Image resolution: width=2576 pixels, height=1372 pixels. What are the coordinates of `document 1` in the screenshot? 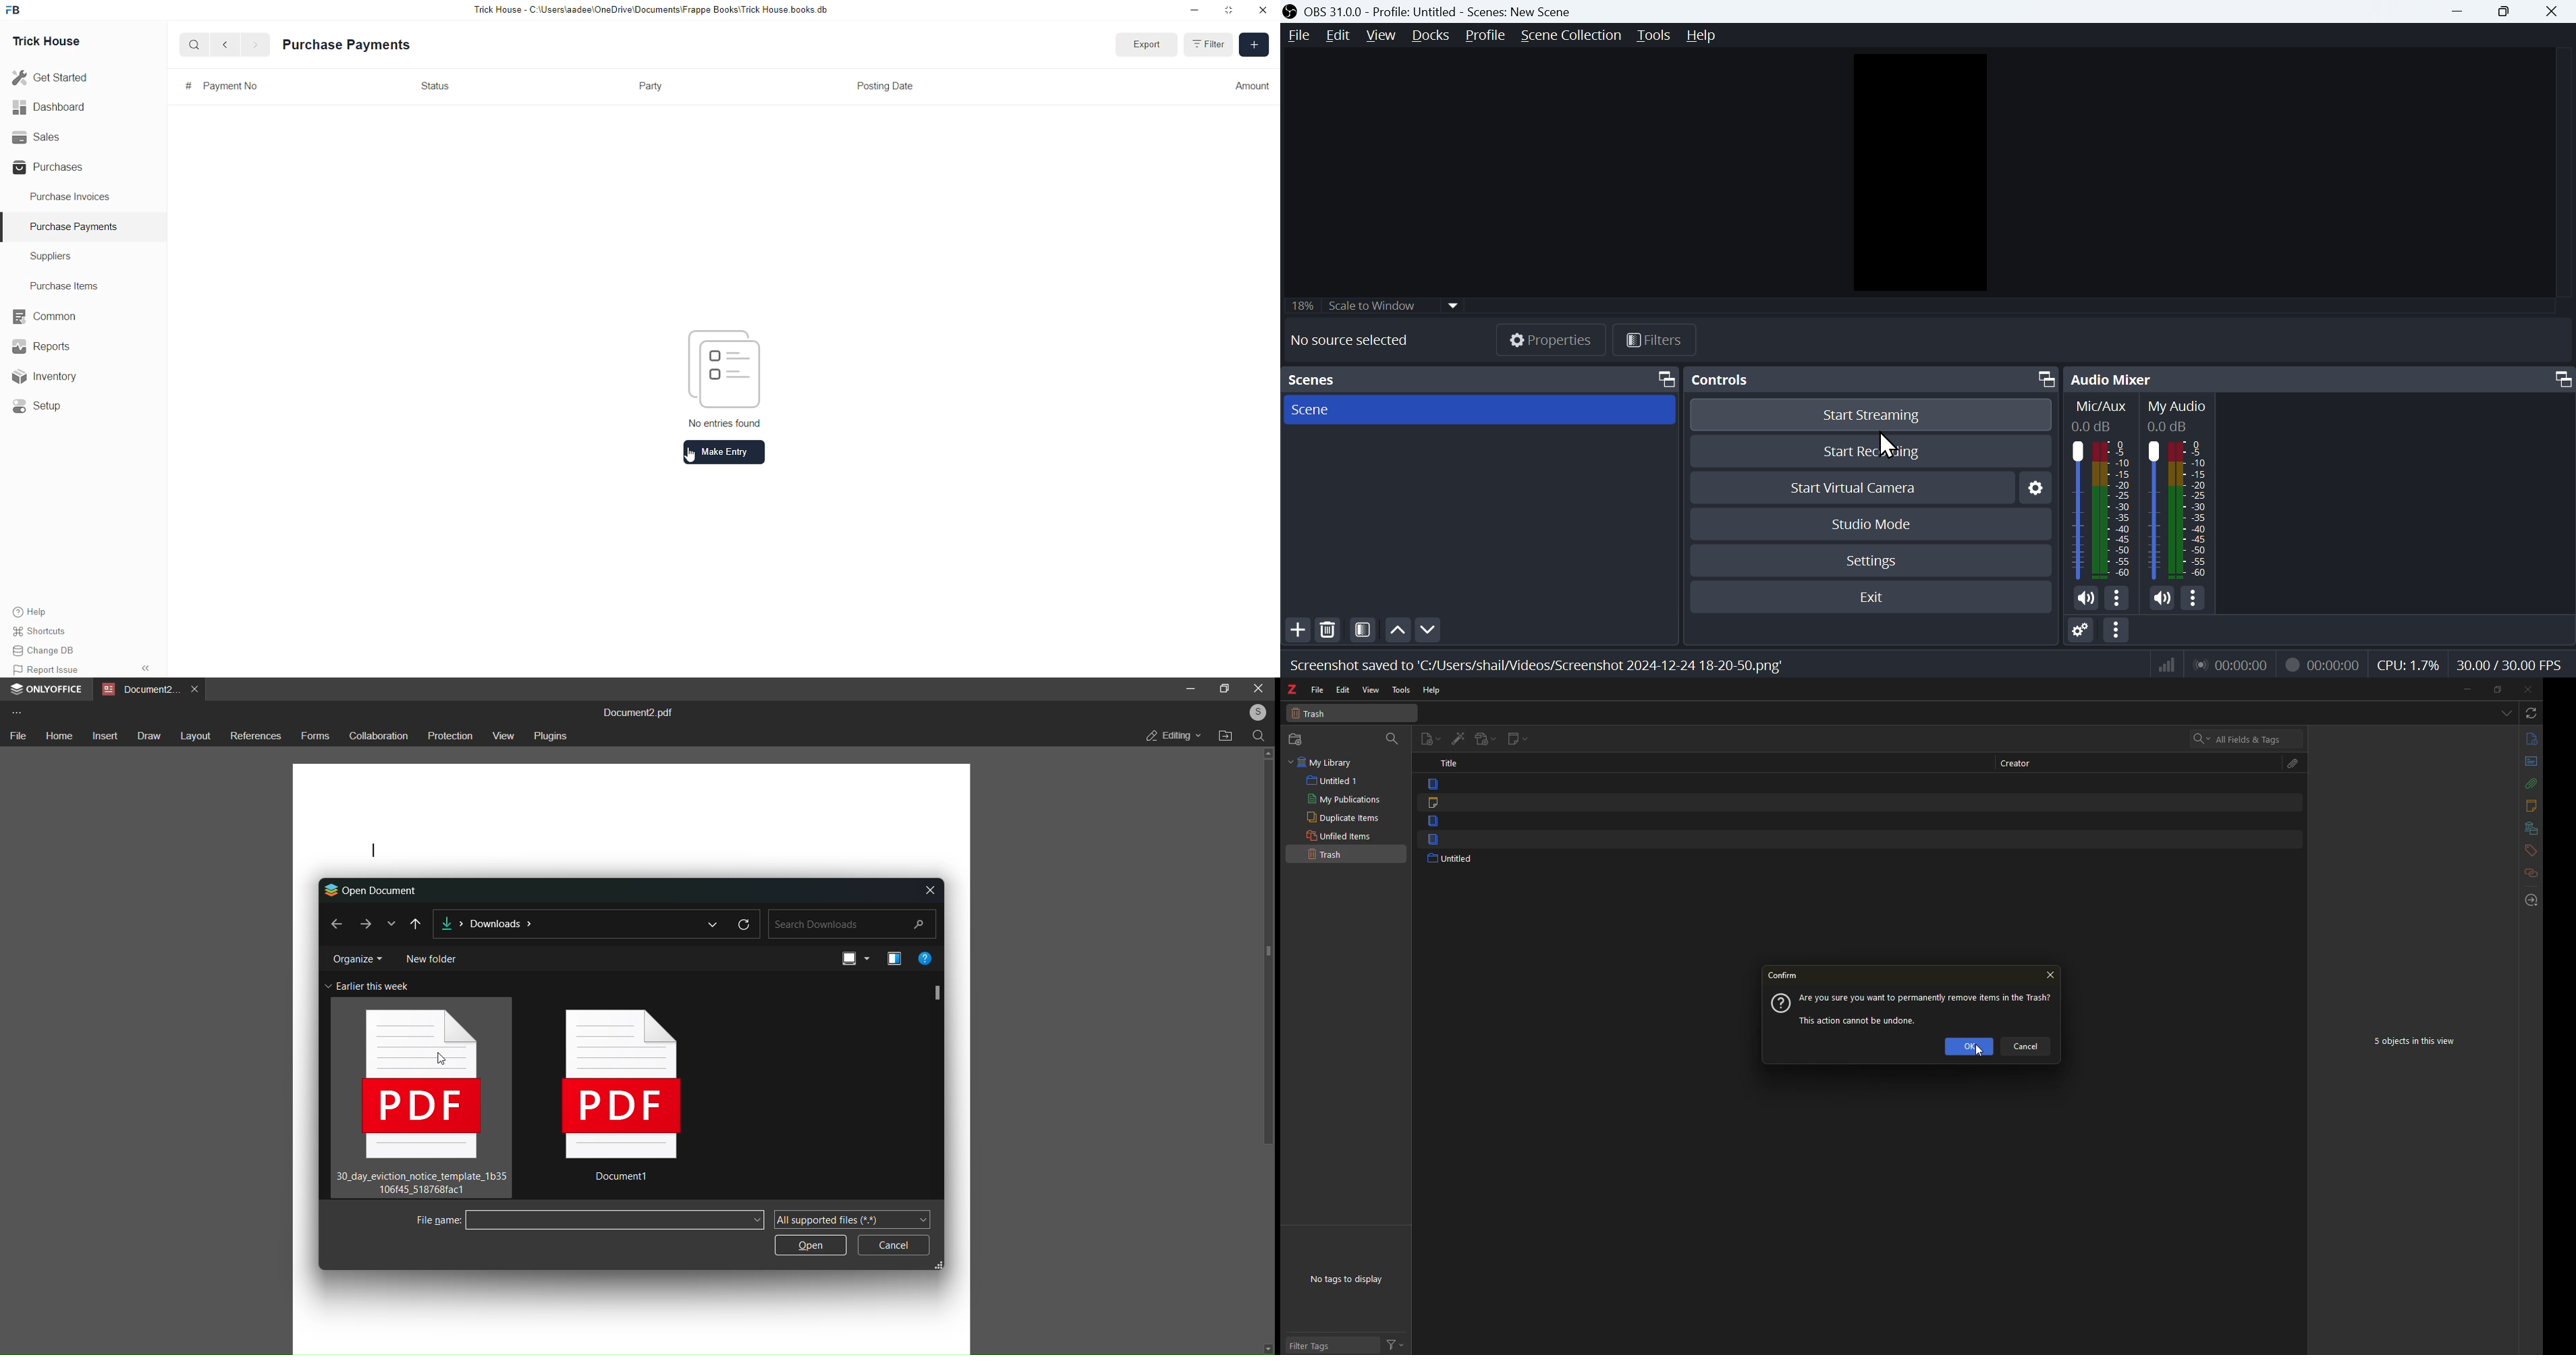 It's located at (628, 1101).